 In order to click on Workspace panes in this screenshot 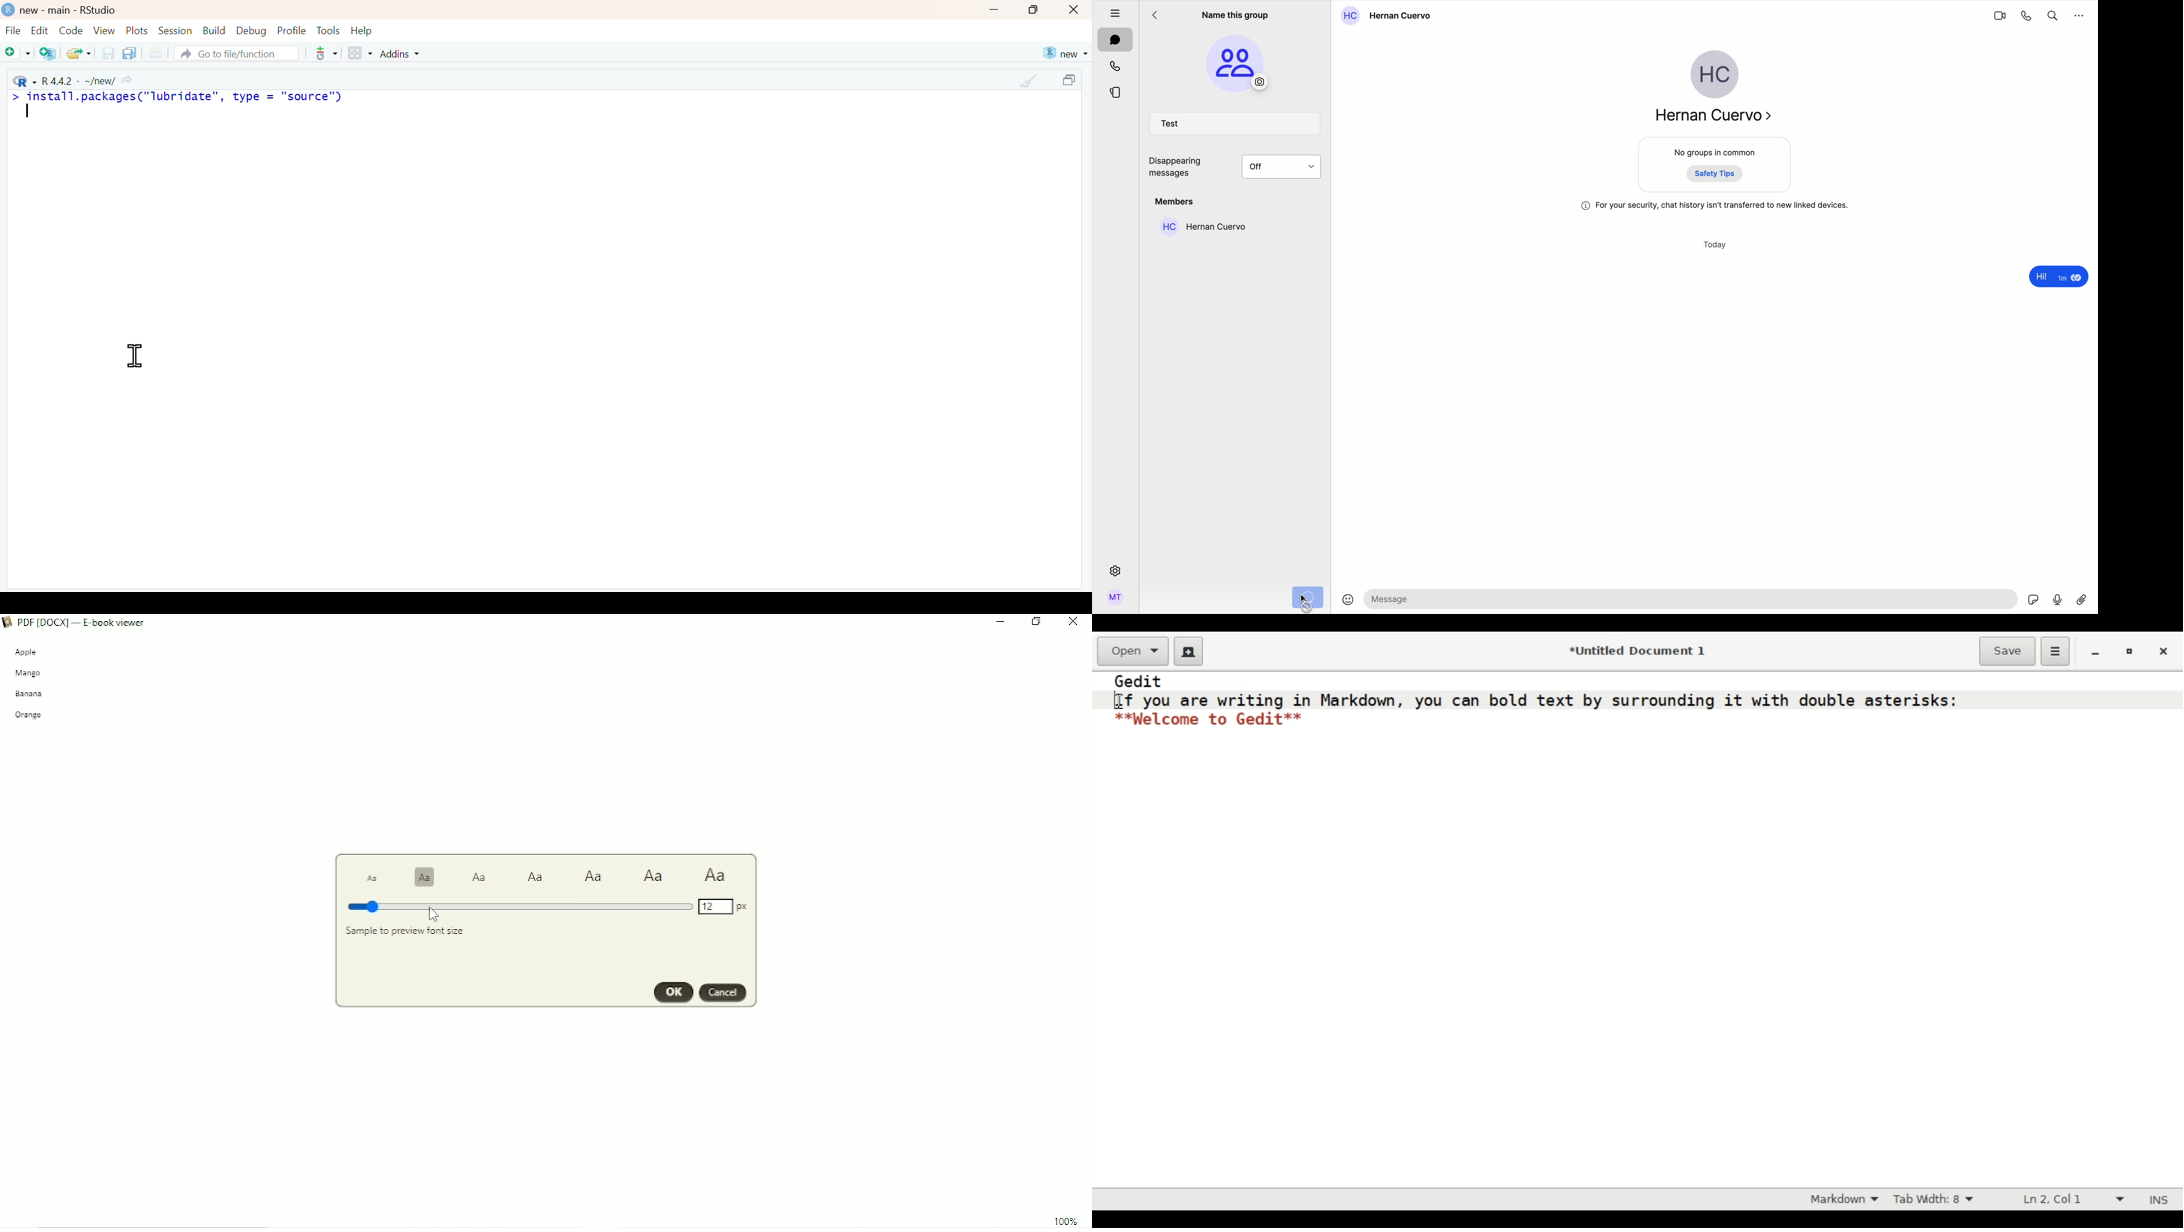, I will do `click(360, 54)`.